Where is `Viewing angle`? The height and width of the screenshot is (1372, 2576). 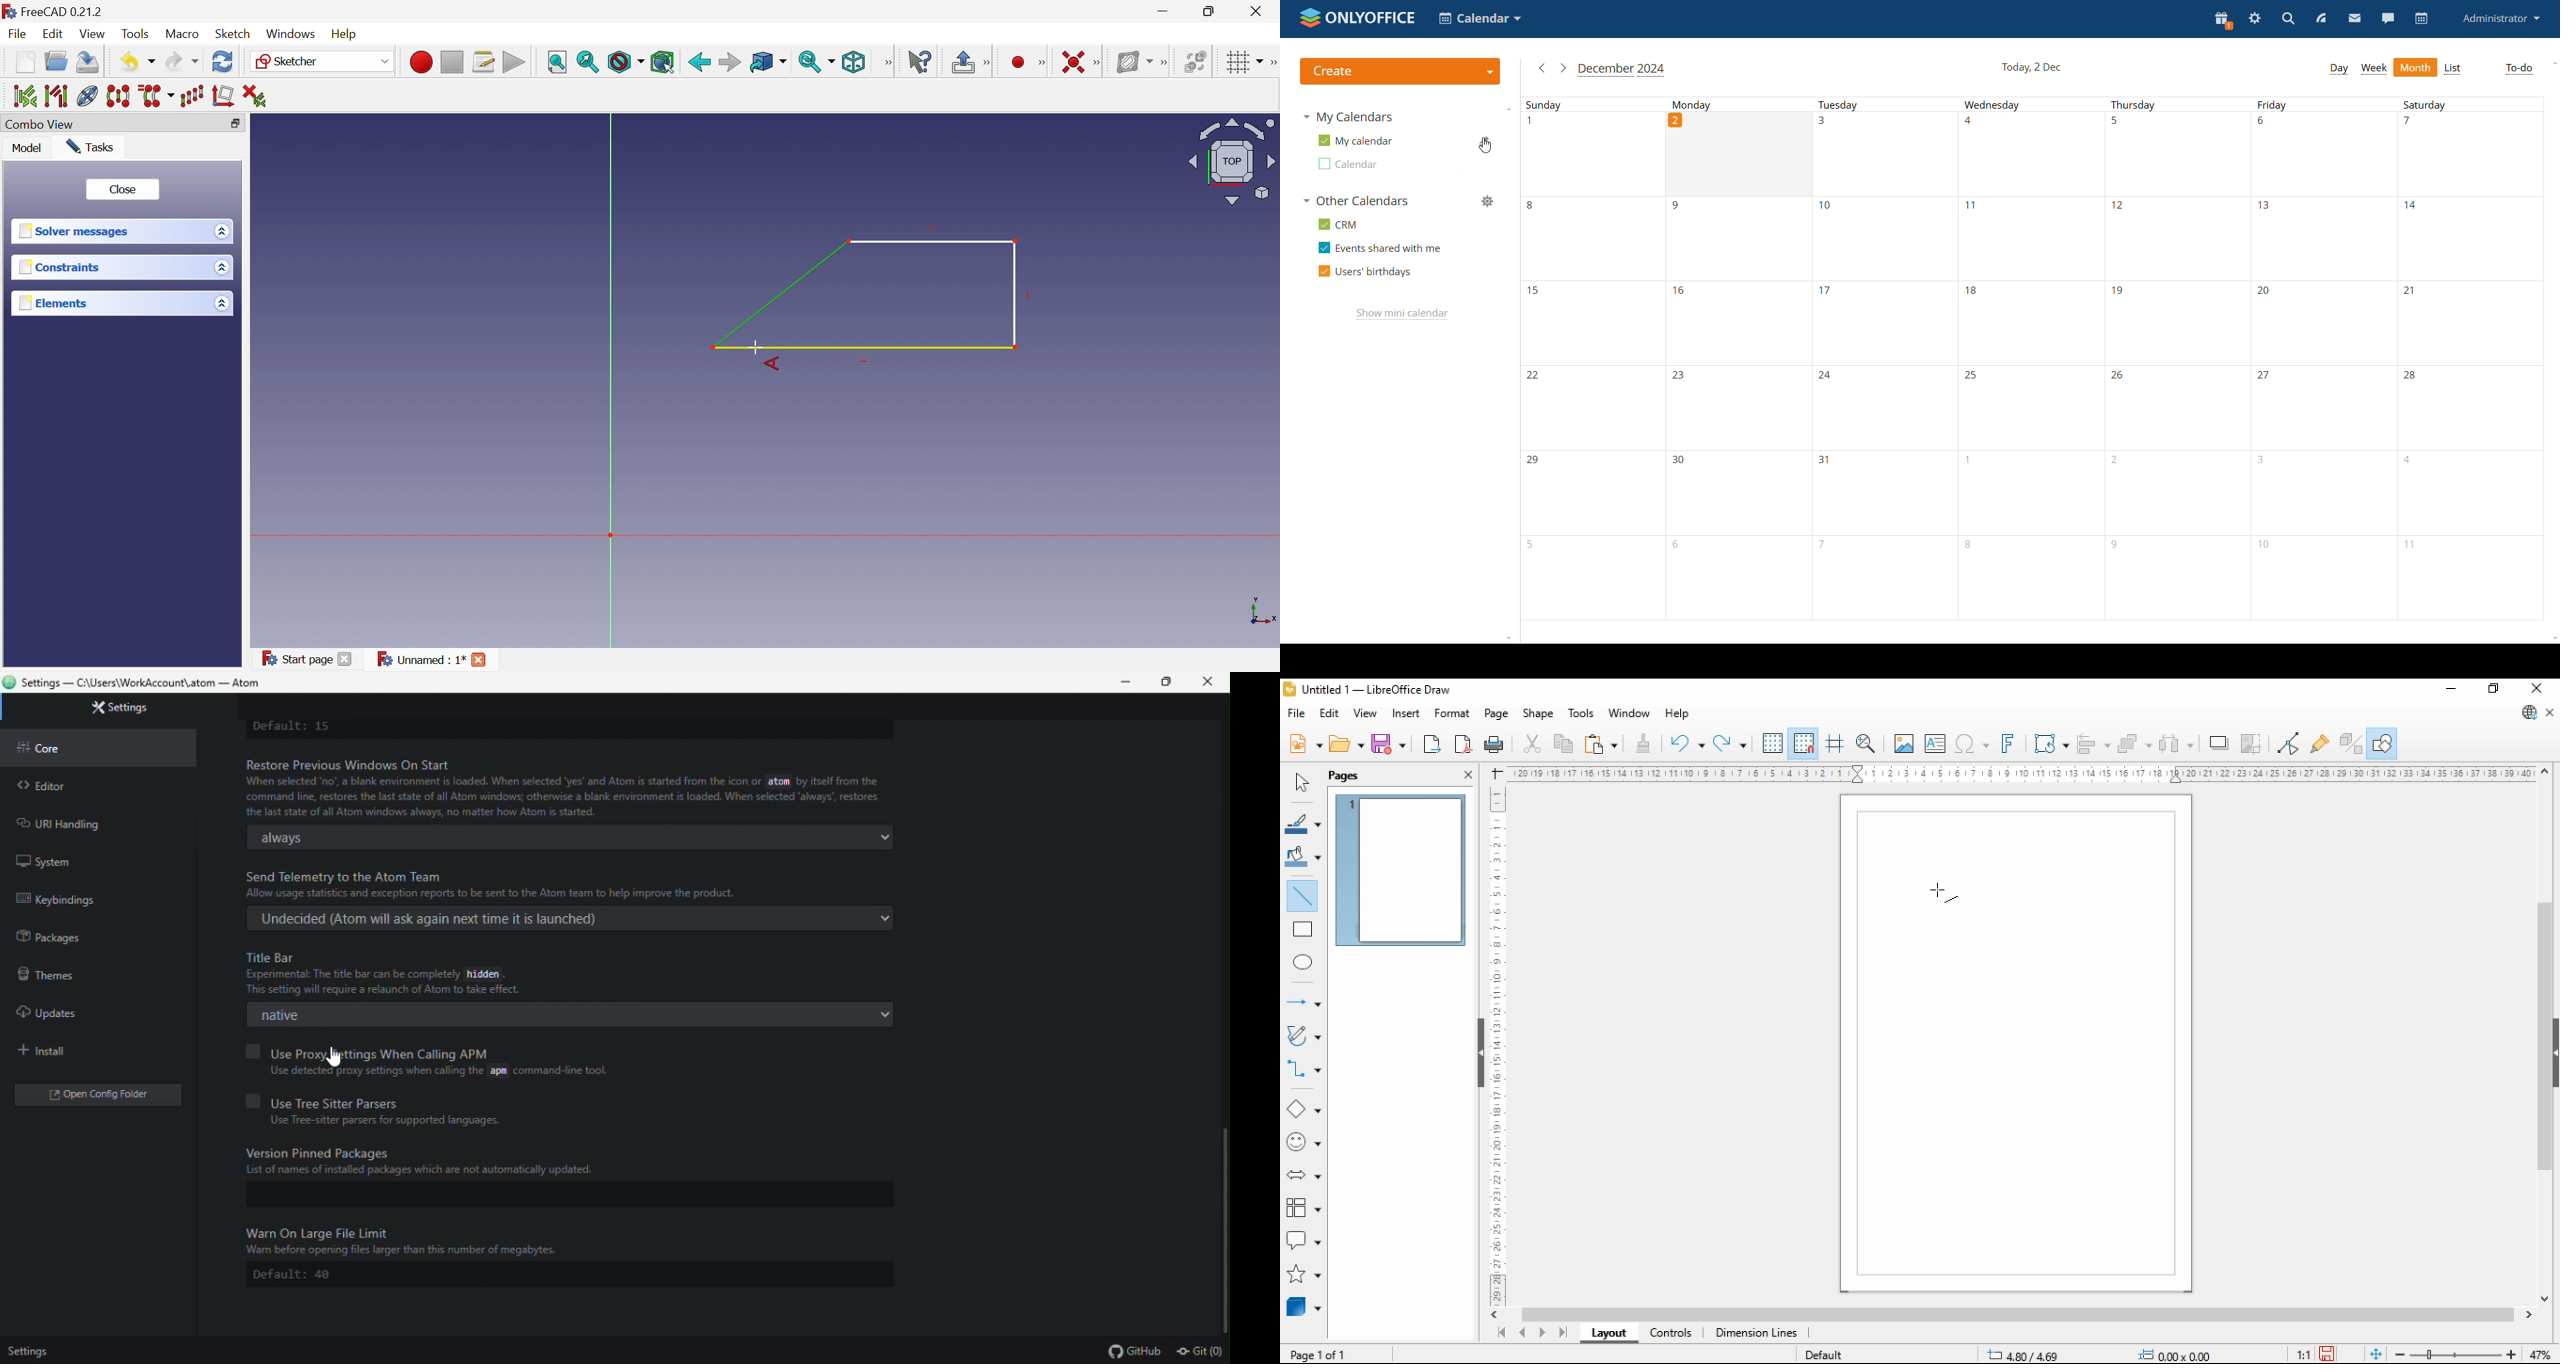 Viewing angle is located at coordinates (1232, 160).